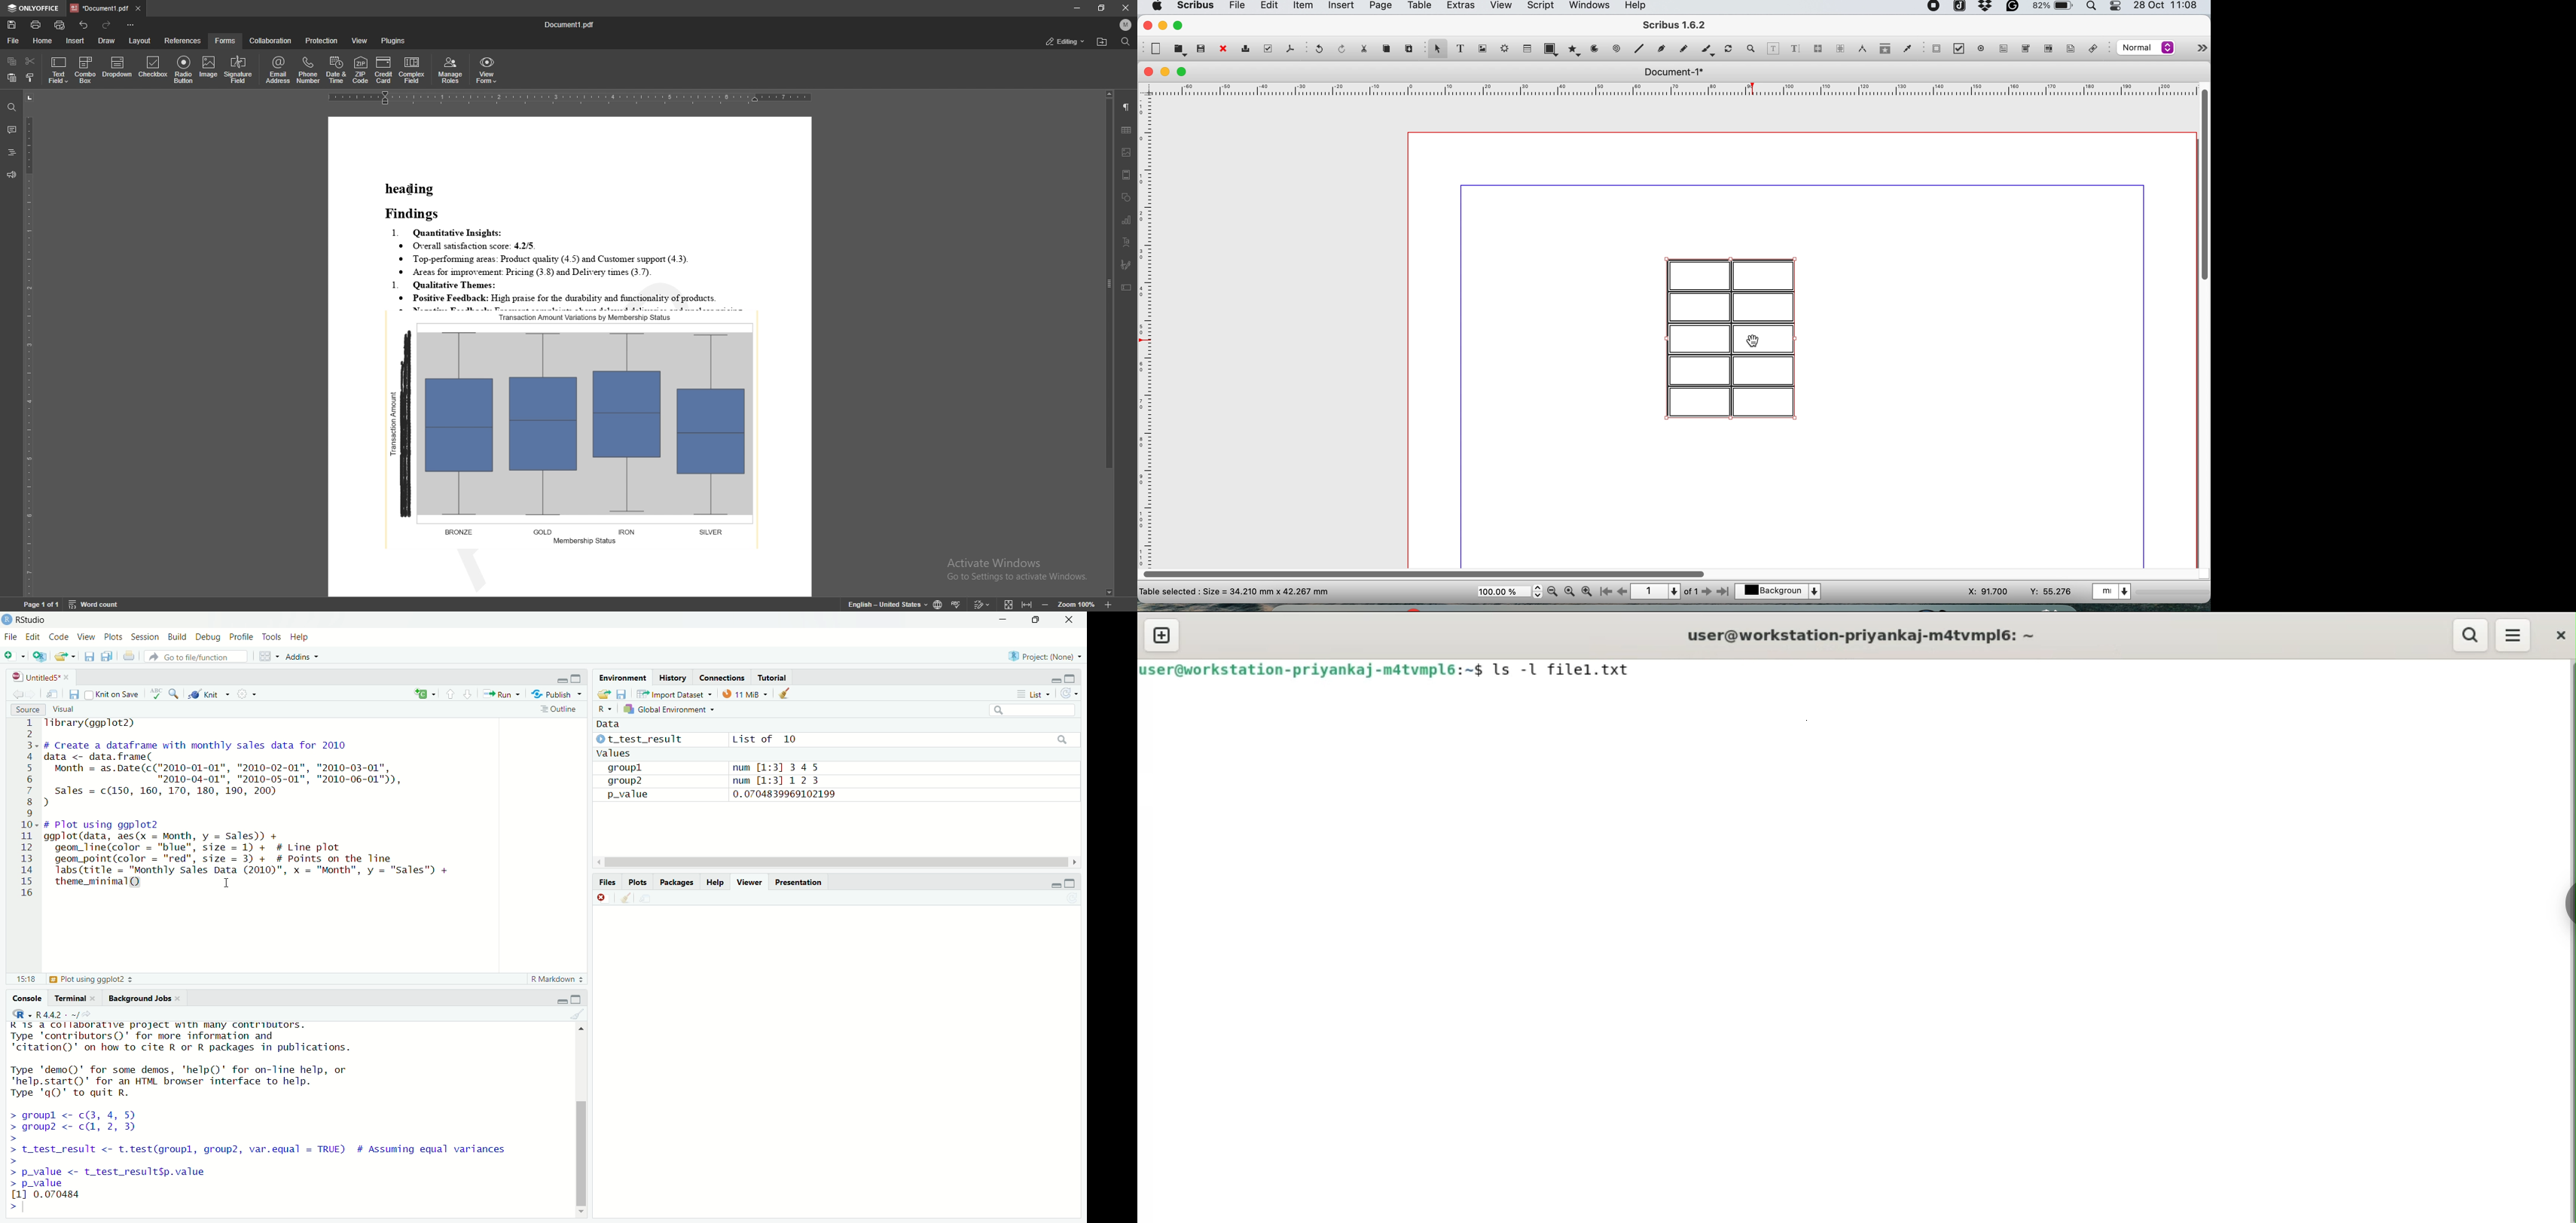  What do you see at coordinates (579, 1118) in the screenshot?
I see `scroll bar` at bounding box center [579, 1118].